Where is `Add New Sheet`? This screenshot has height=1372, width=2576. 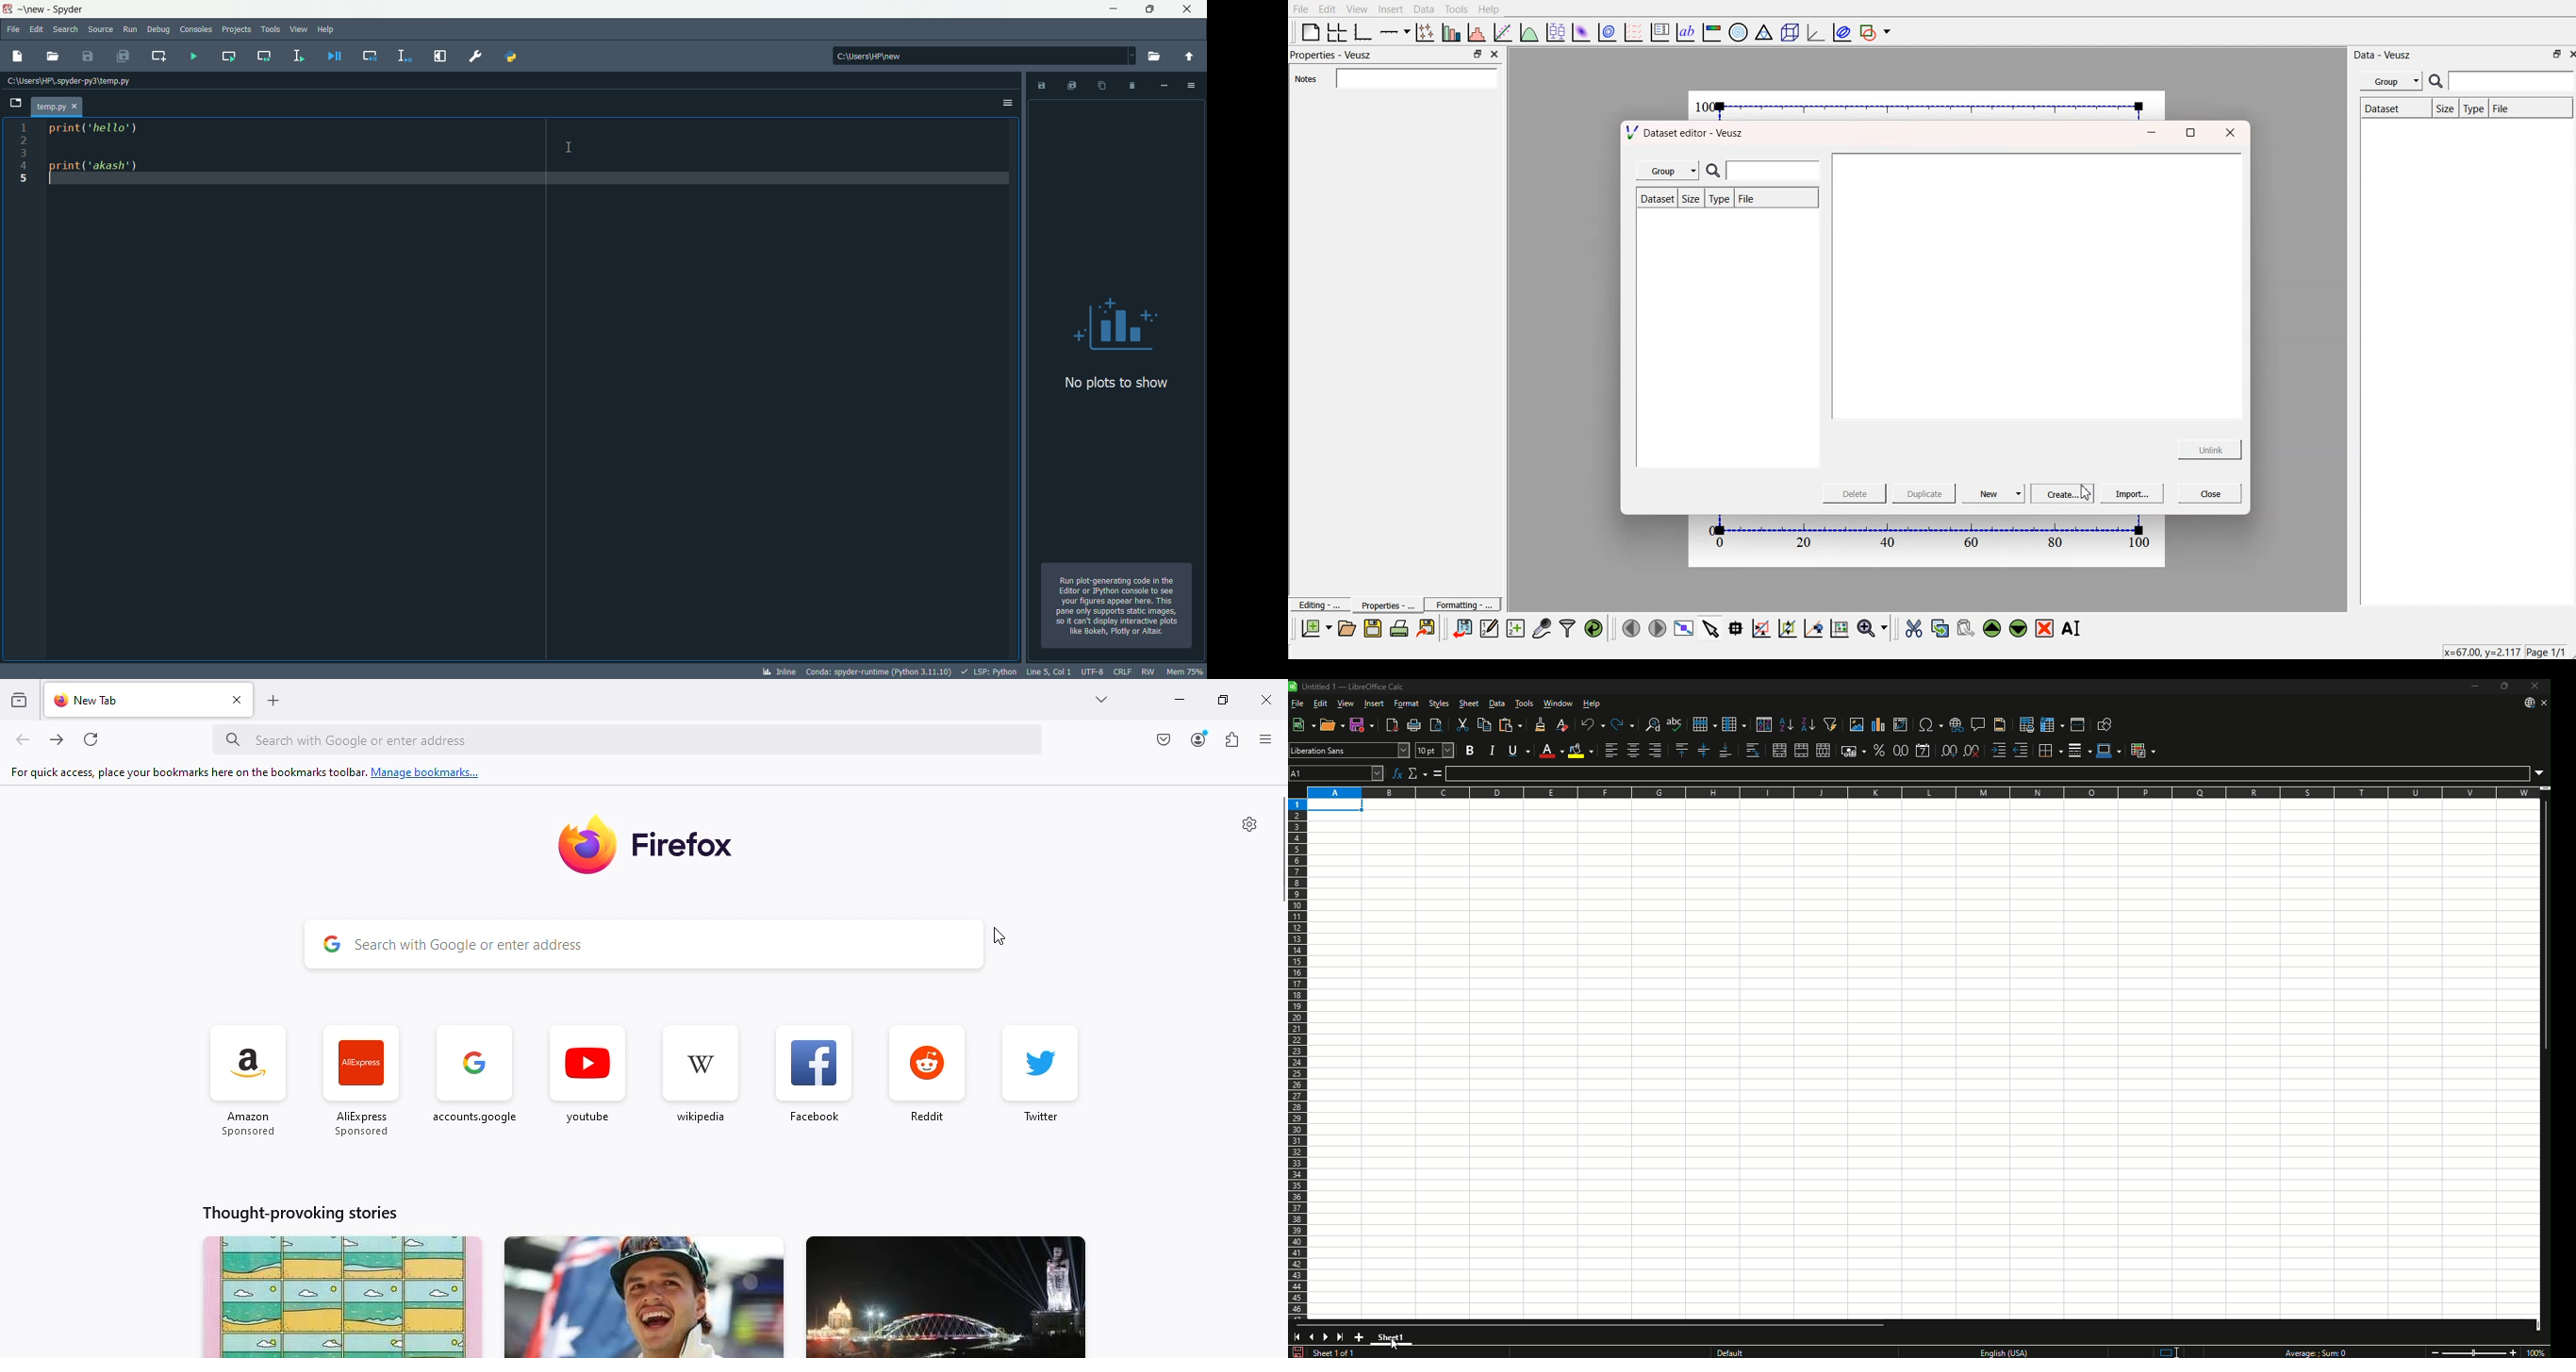
Add New Sheet is located at coordinates (1359, 1337).